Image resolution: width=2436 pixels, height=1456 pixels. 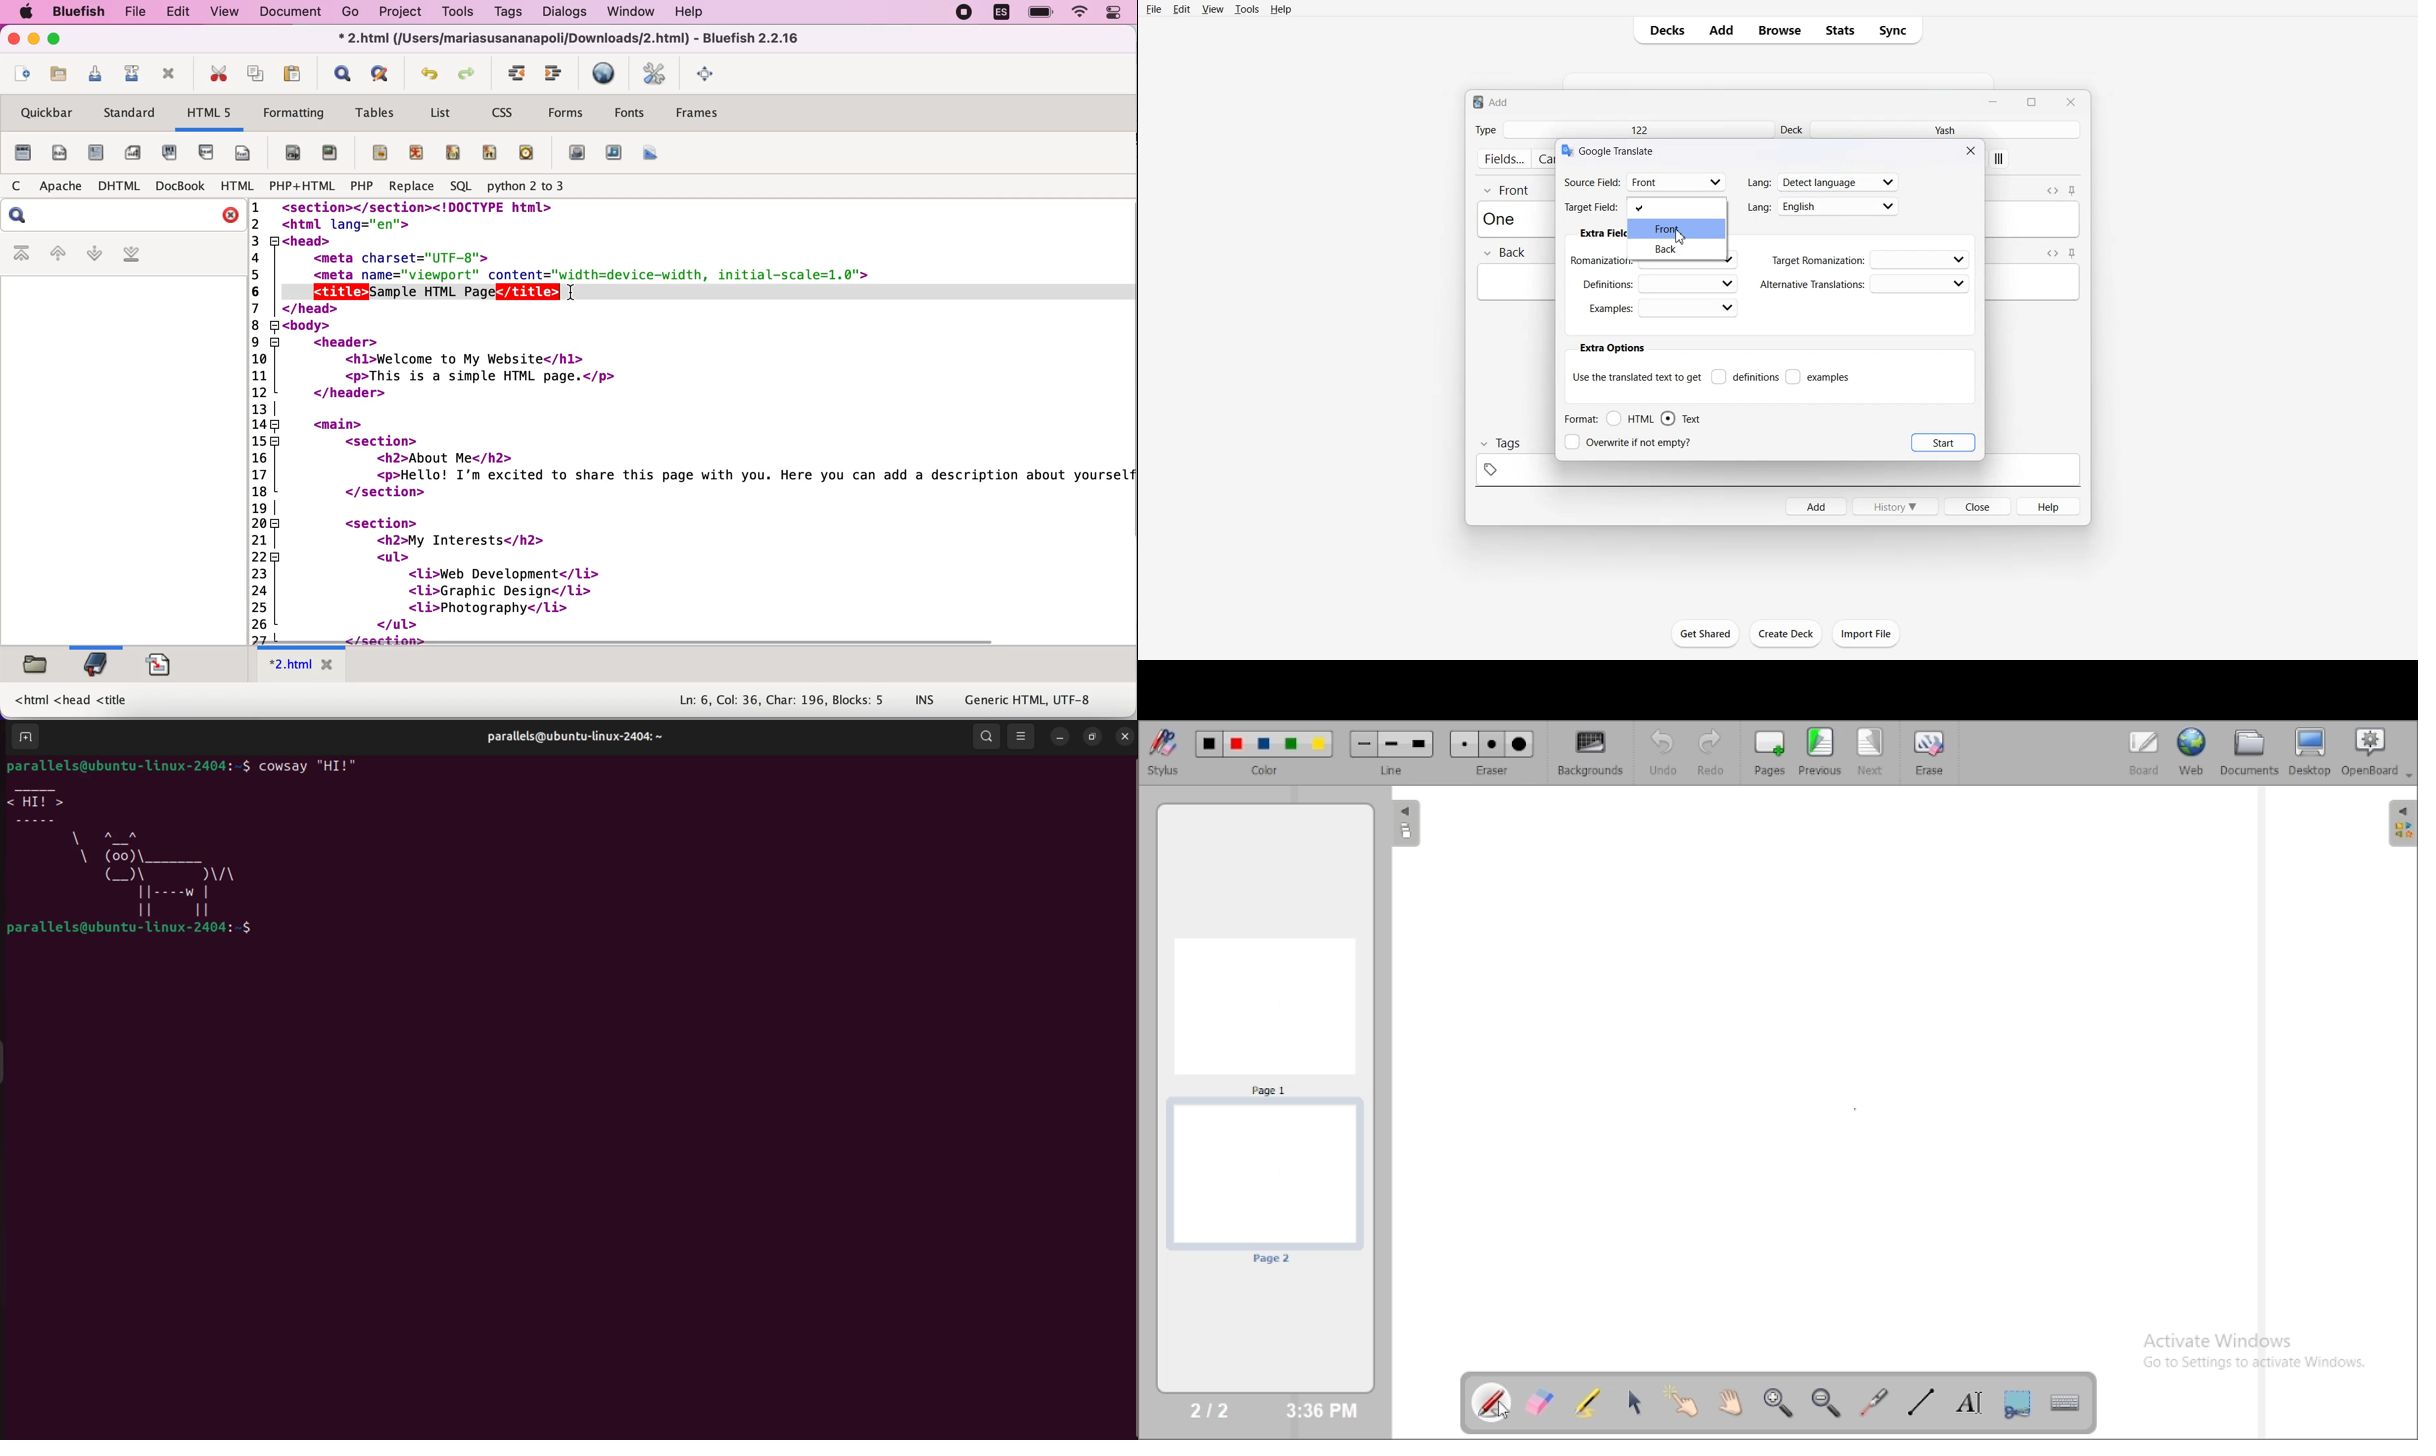 What do you see at coordinates (1683, 1401) in the screenshot?
I see `interact with items` at bounding box center [1683, 1401].